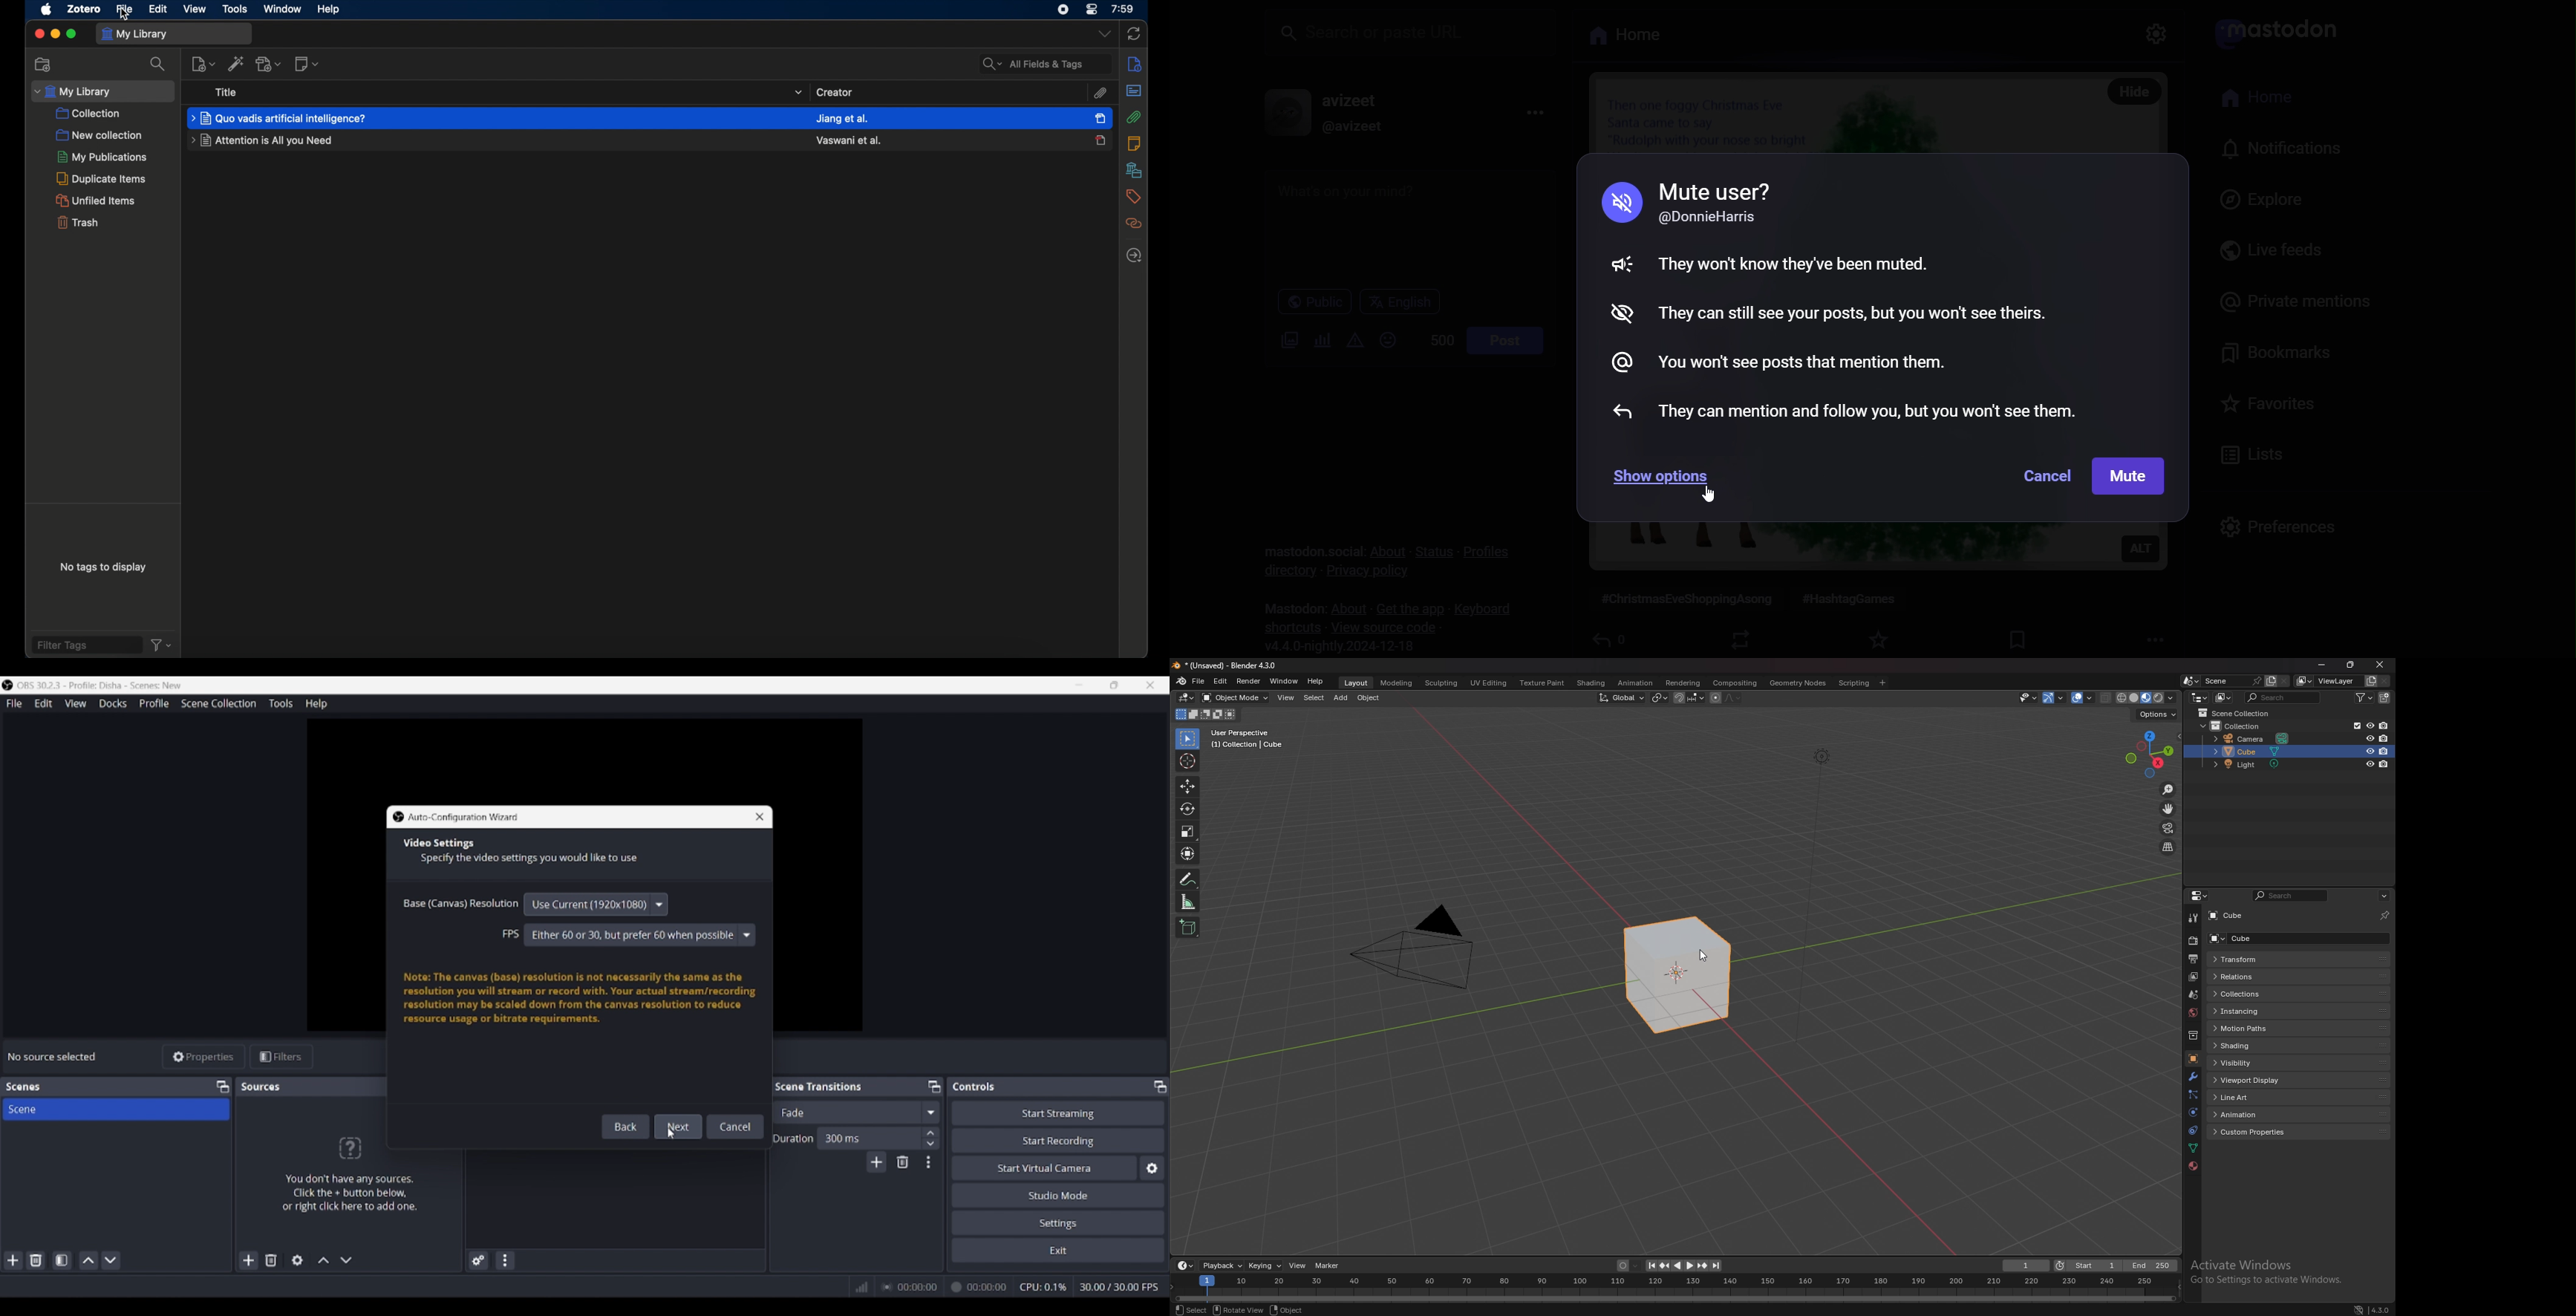  Describe the element at coordinates (158, 64) in the screenshot. I see `search` at that location.